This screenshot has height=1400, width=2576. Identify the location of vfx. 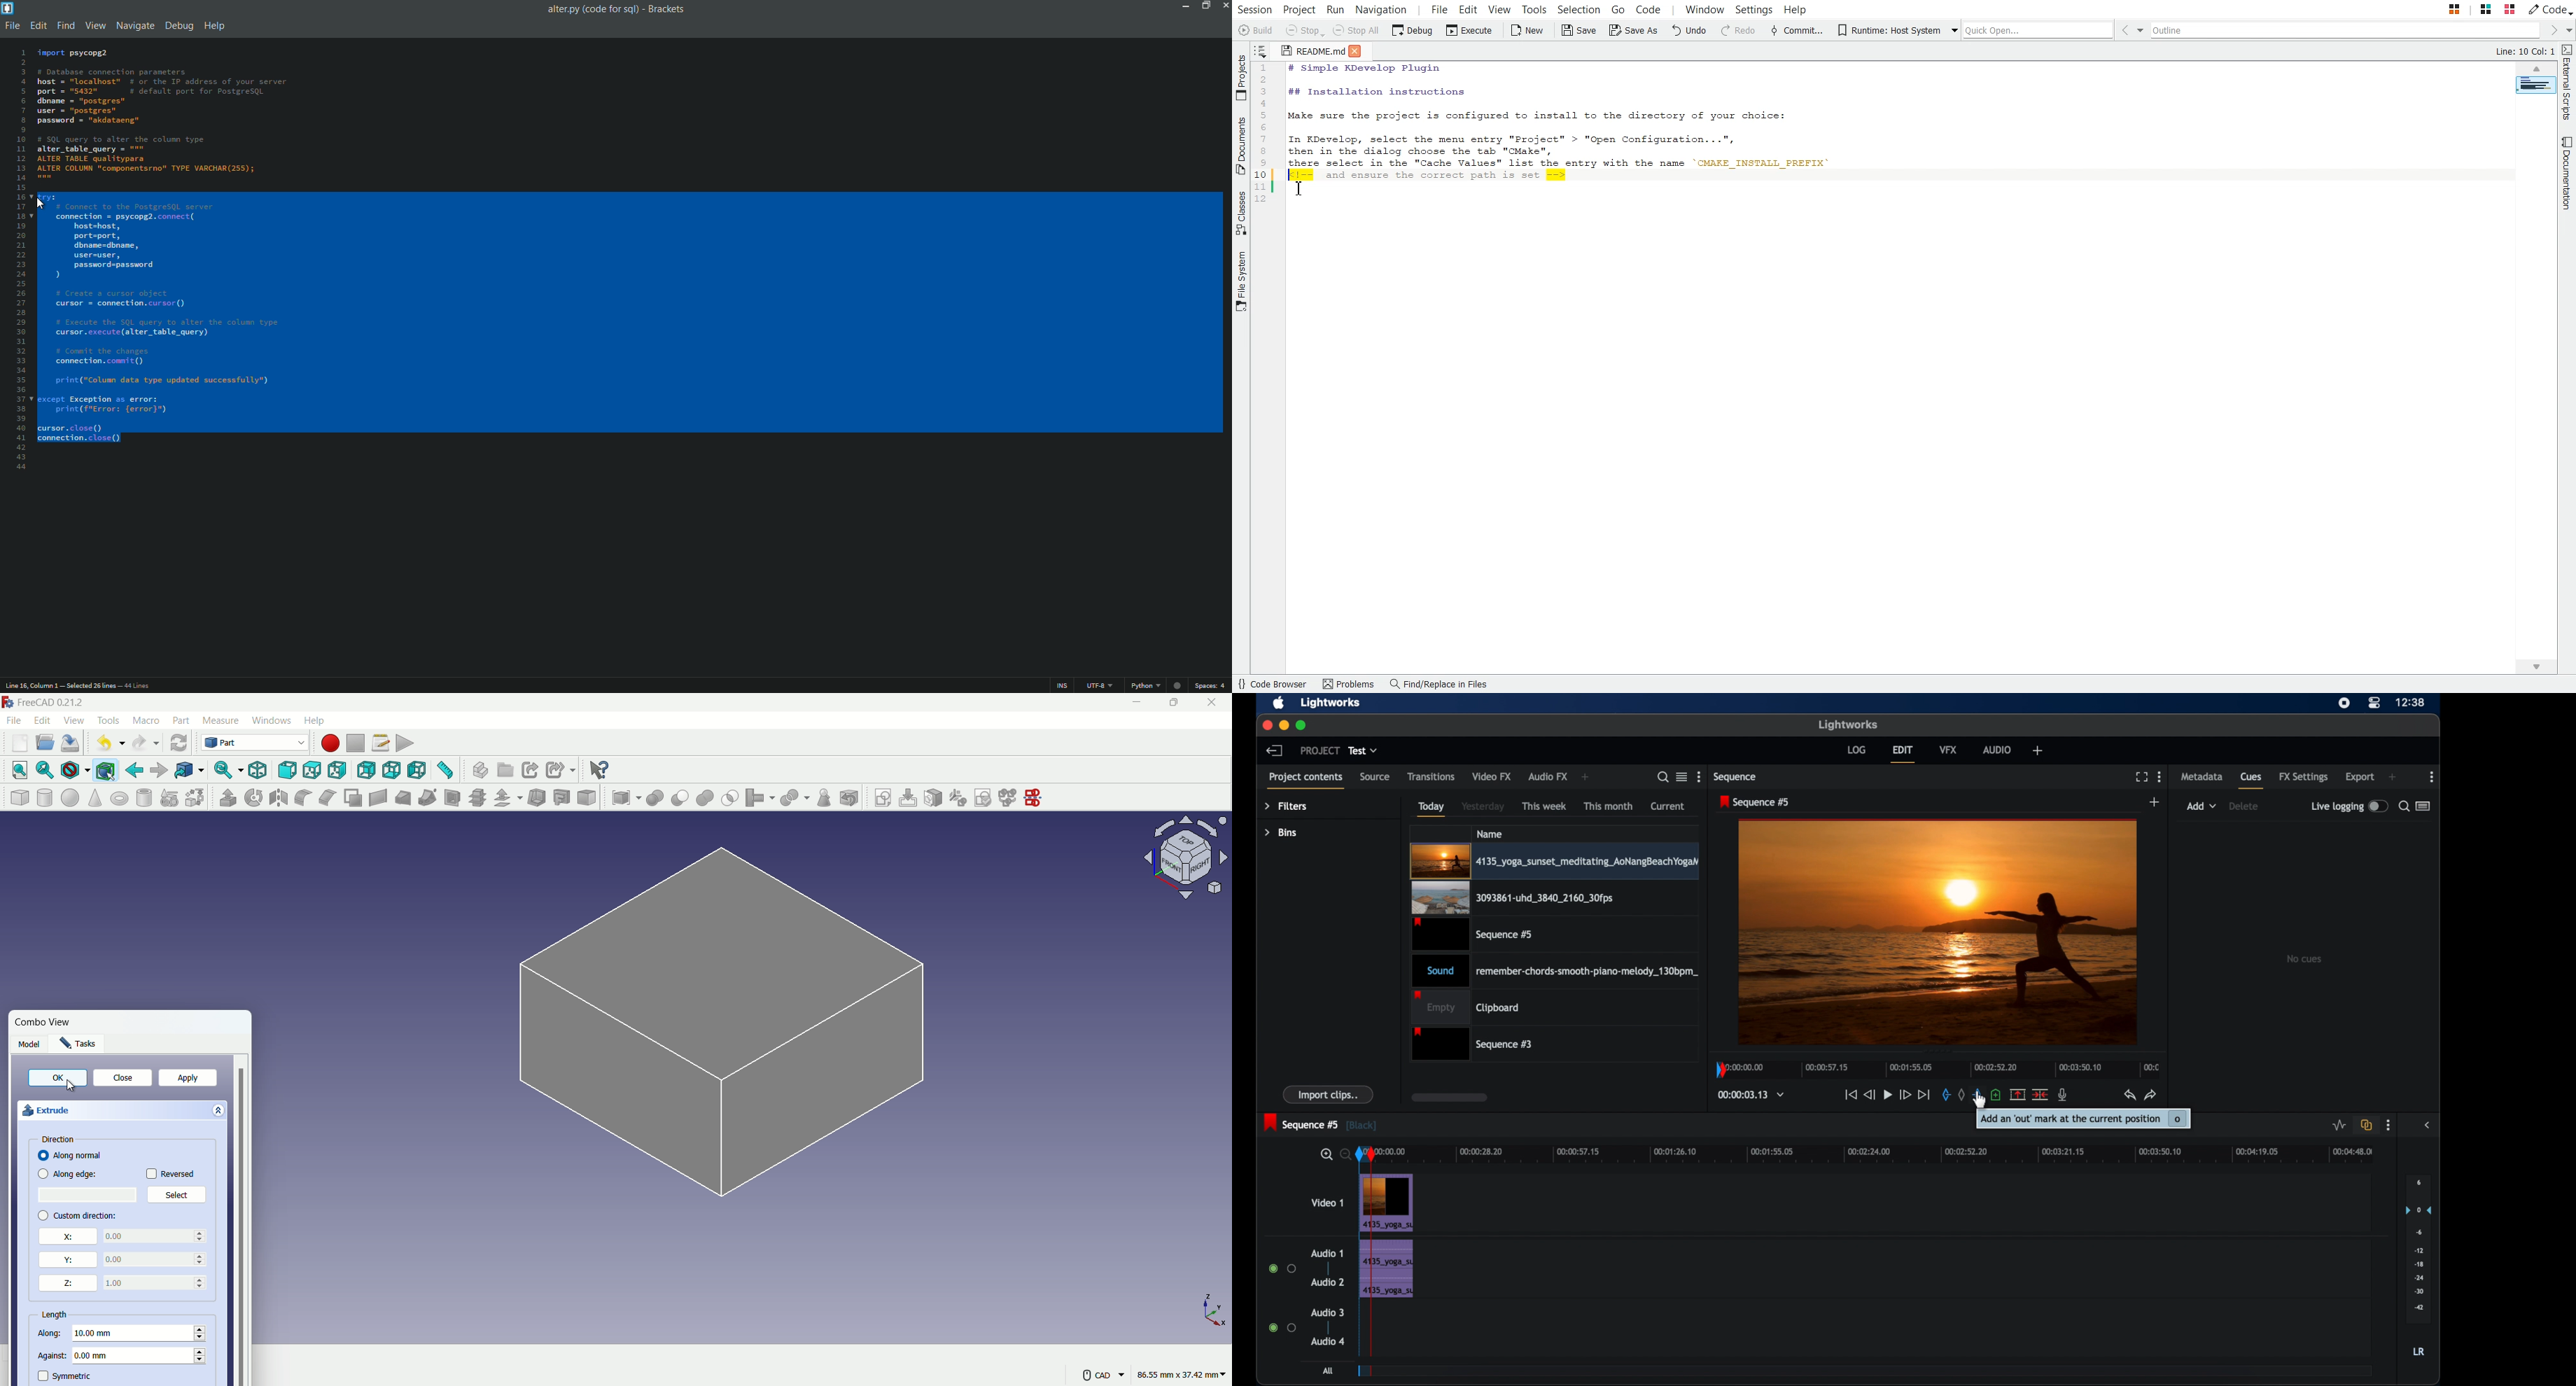
(1947, 749).